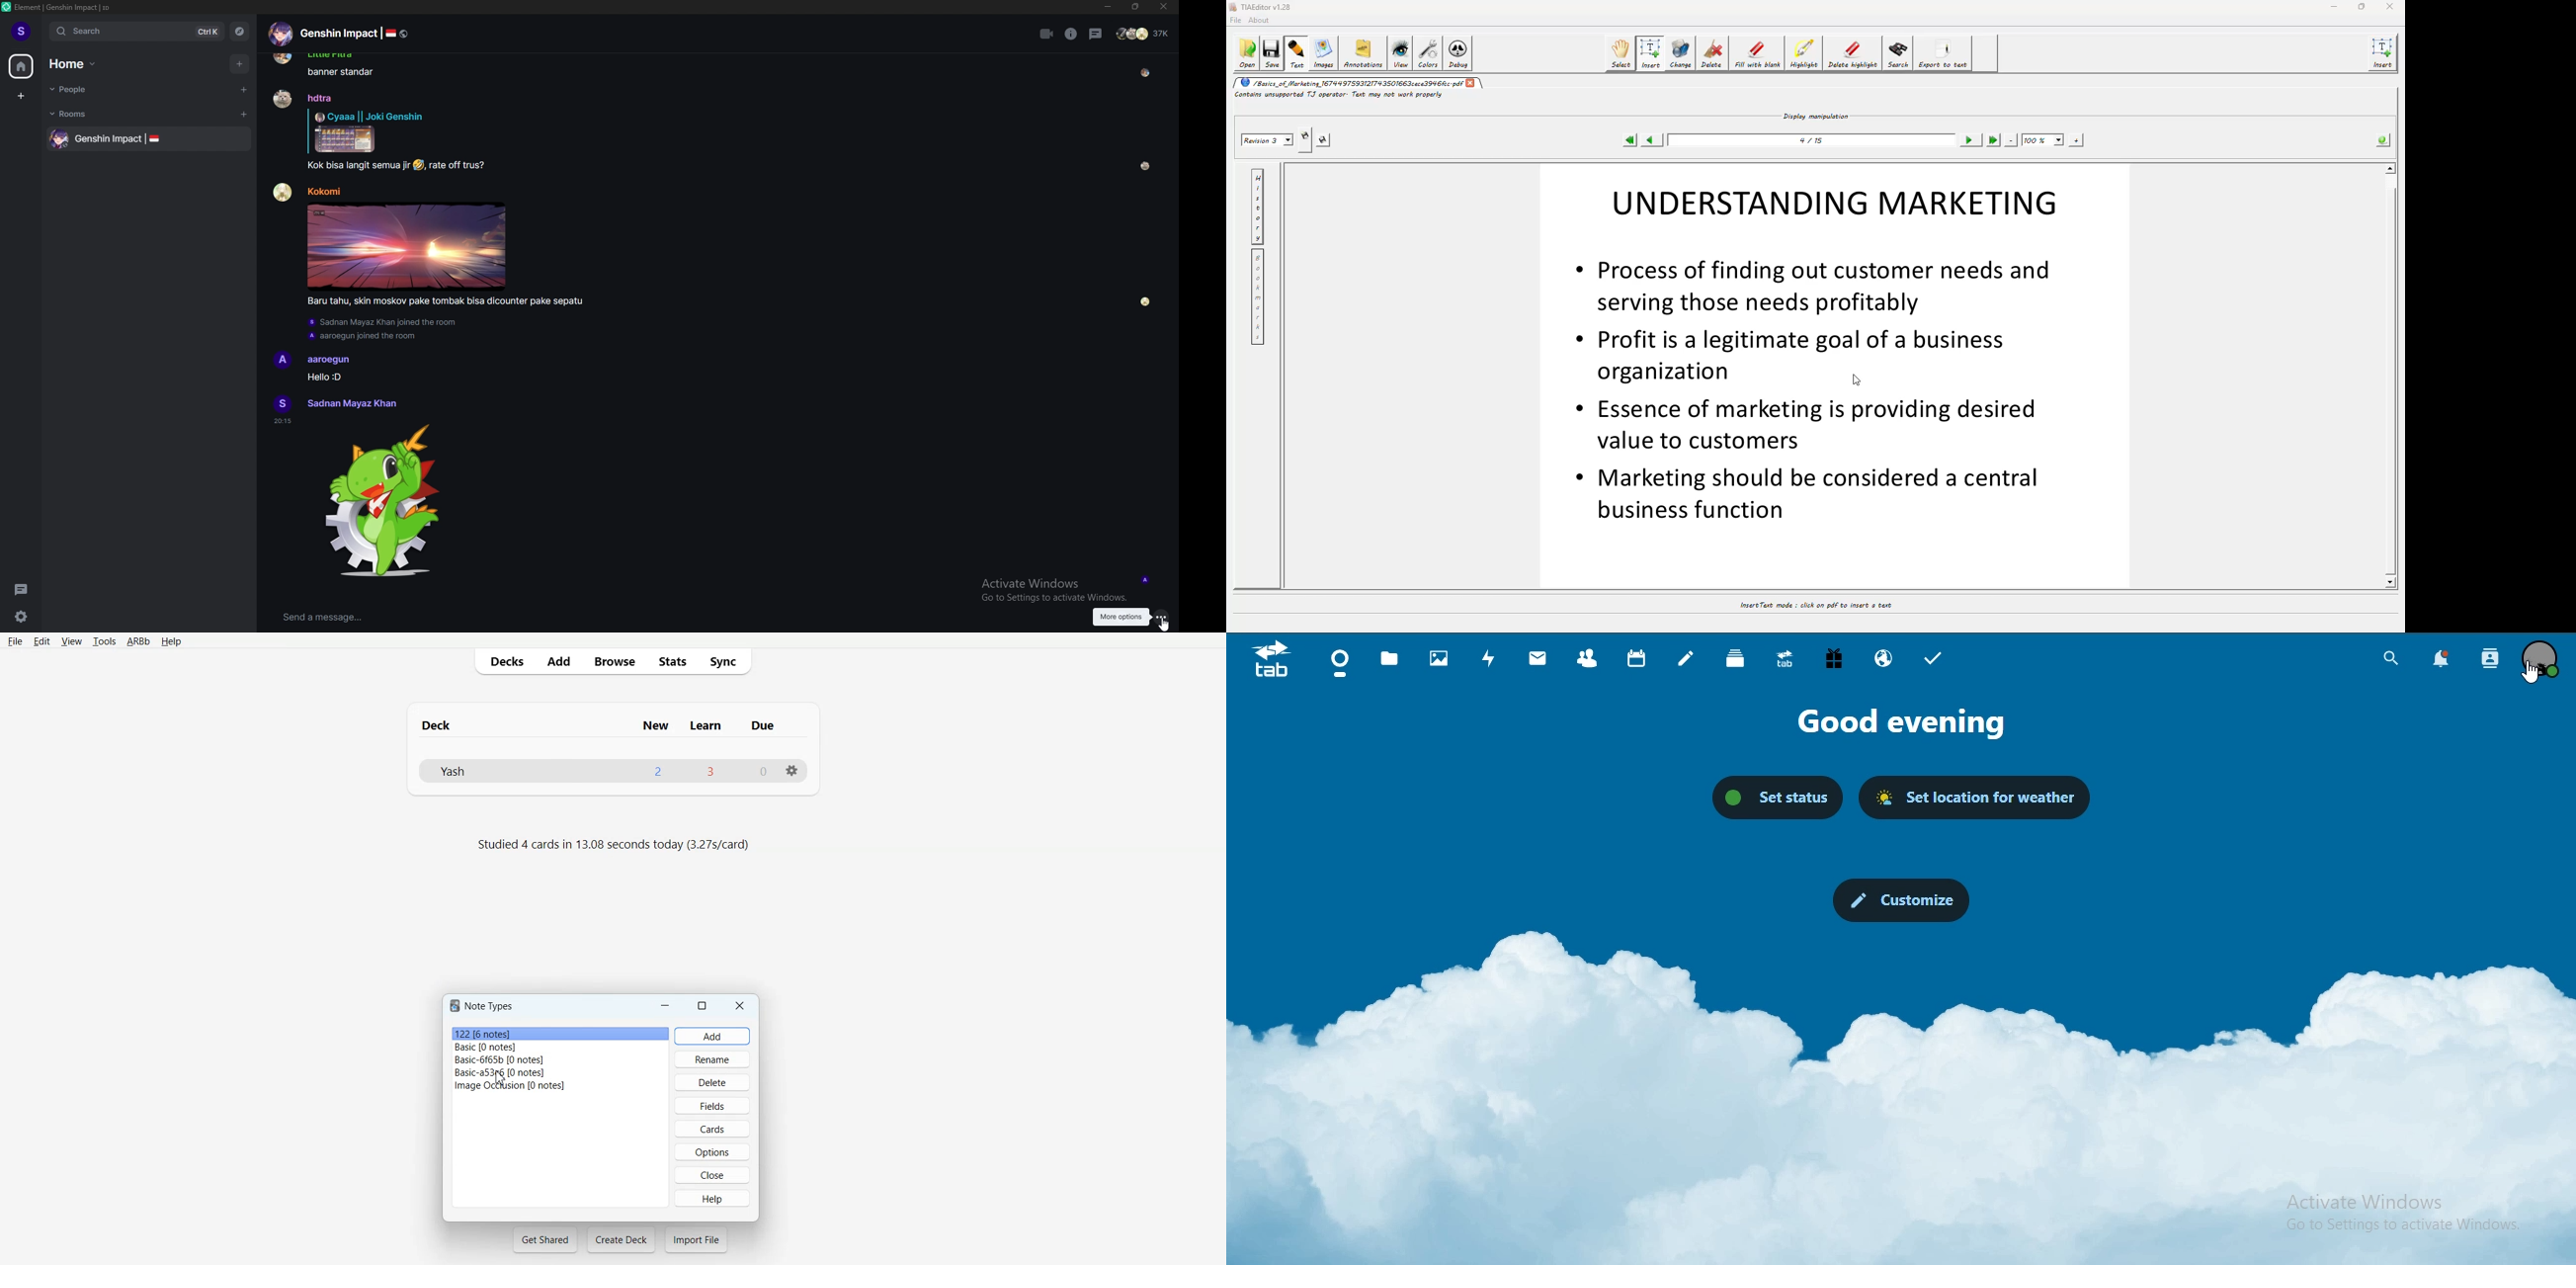  Describe the element at coordinates (612, 770) in the screenshot. I see `Deck File Yash ` at that location.